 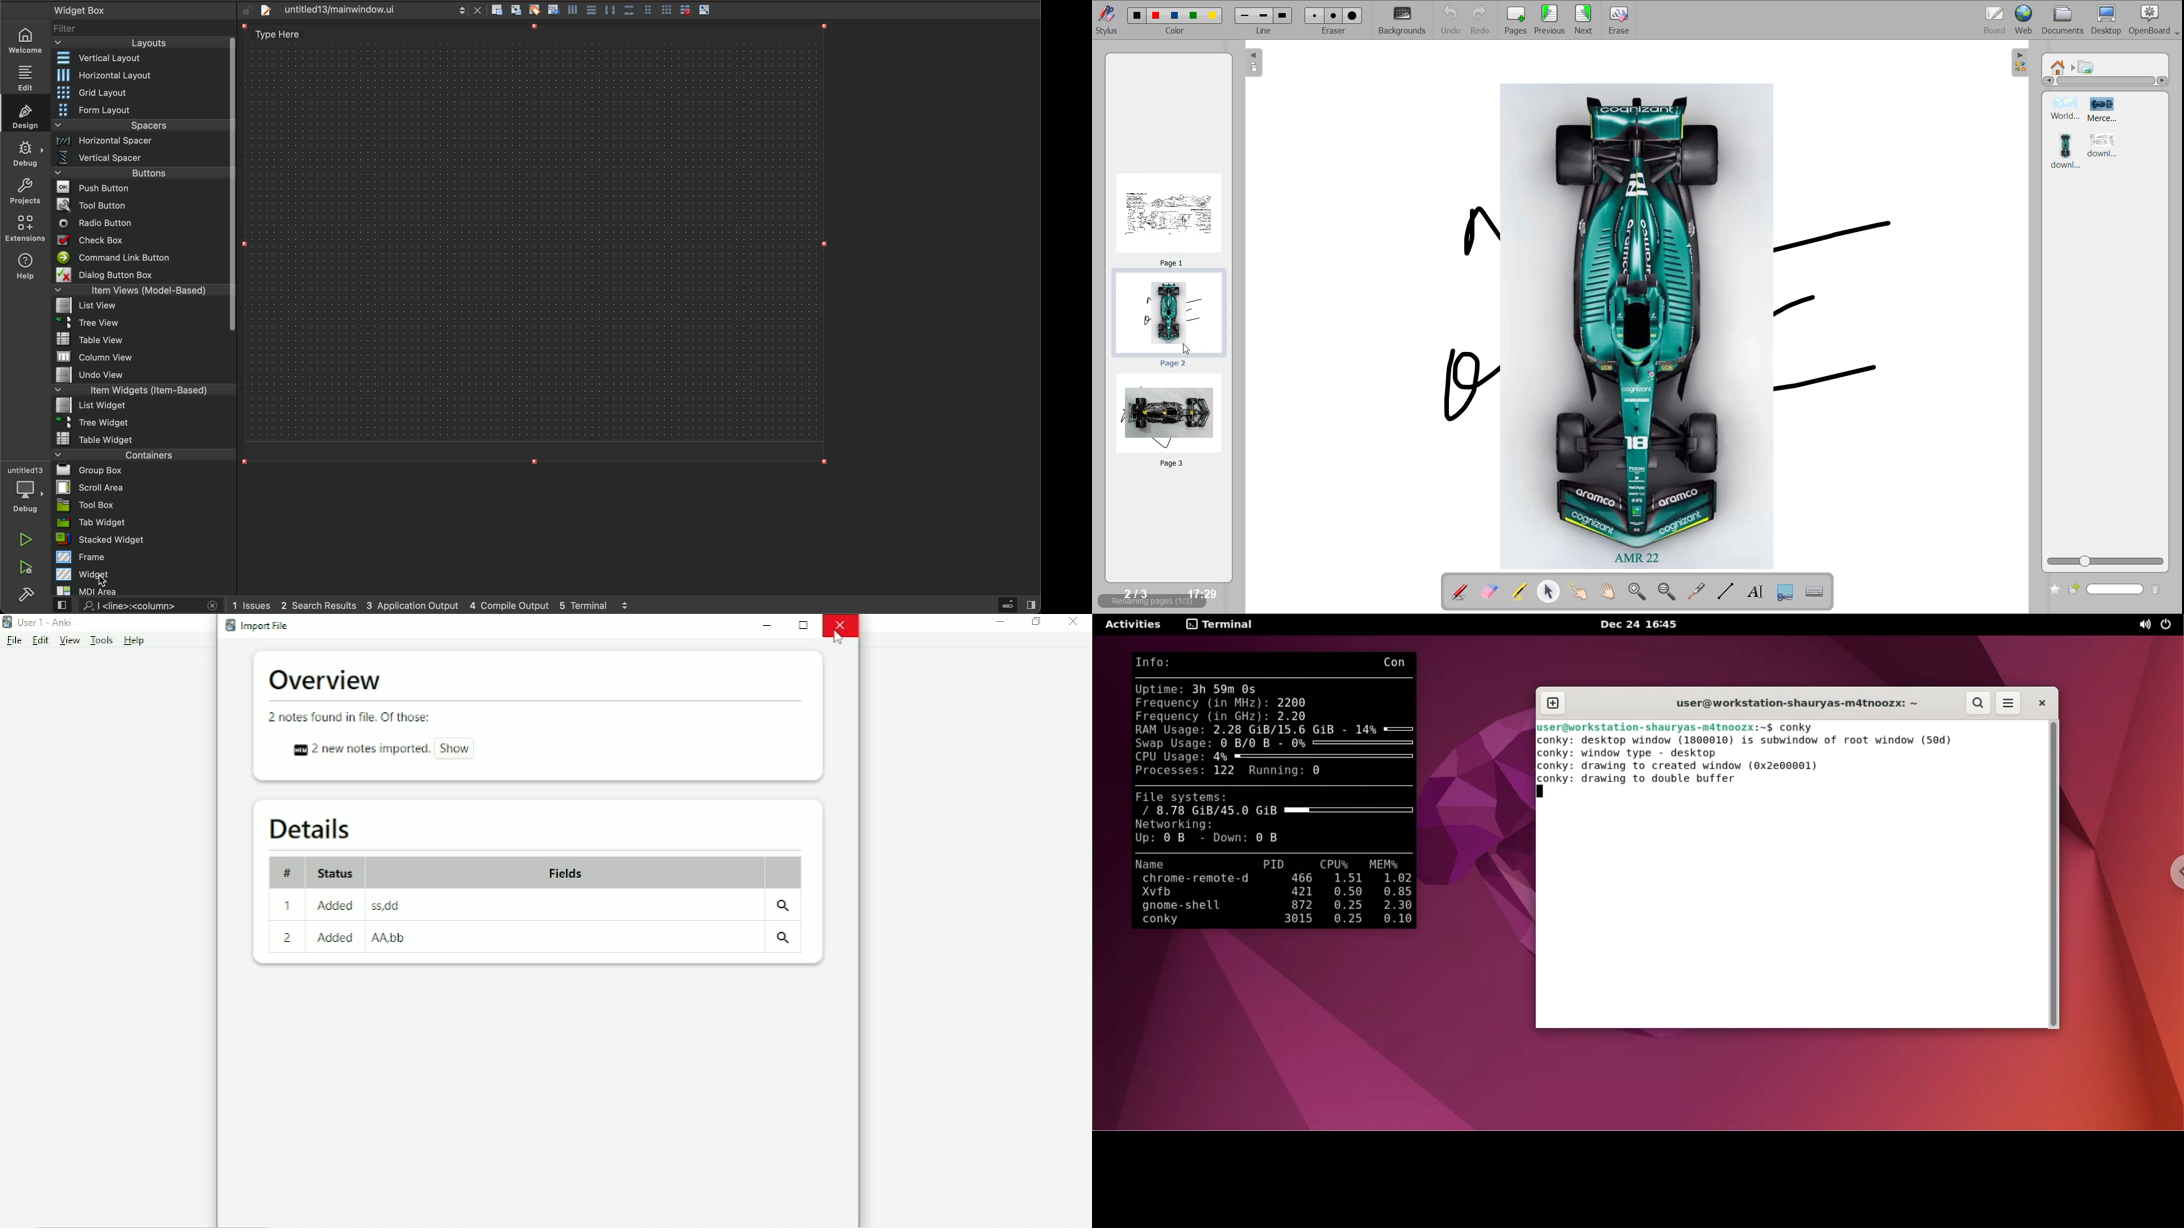 What do you see at coordinates (1074, 622) in the screenshot?
I see `Close` at bounding box center [1074, 622].